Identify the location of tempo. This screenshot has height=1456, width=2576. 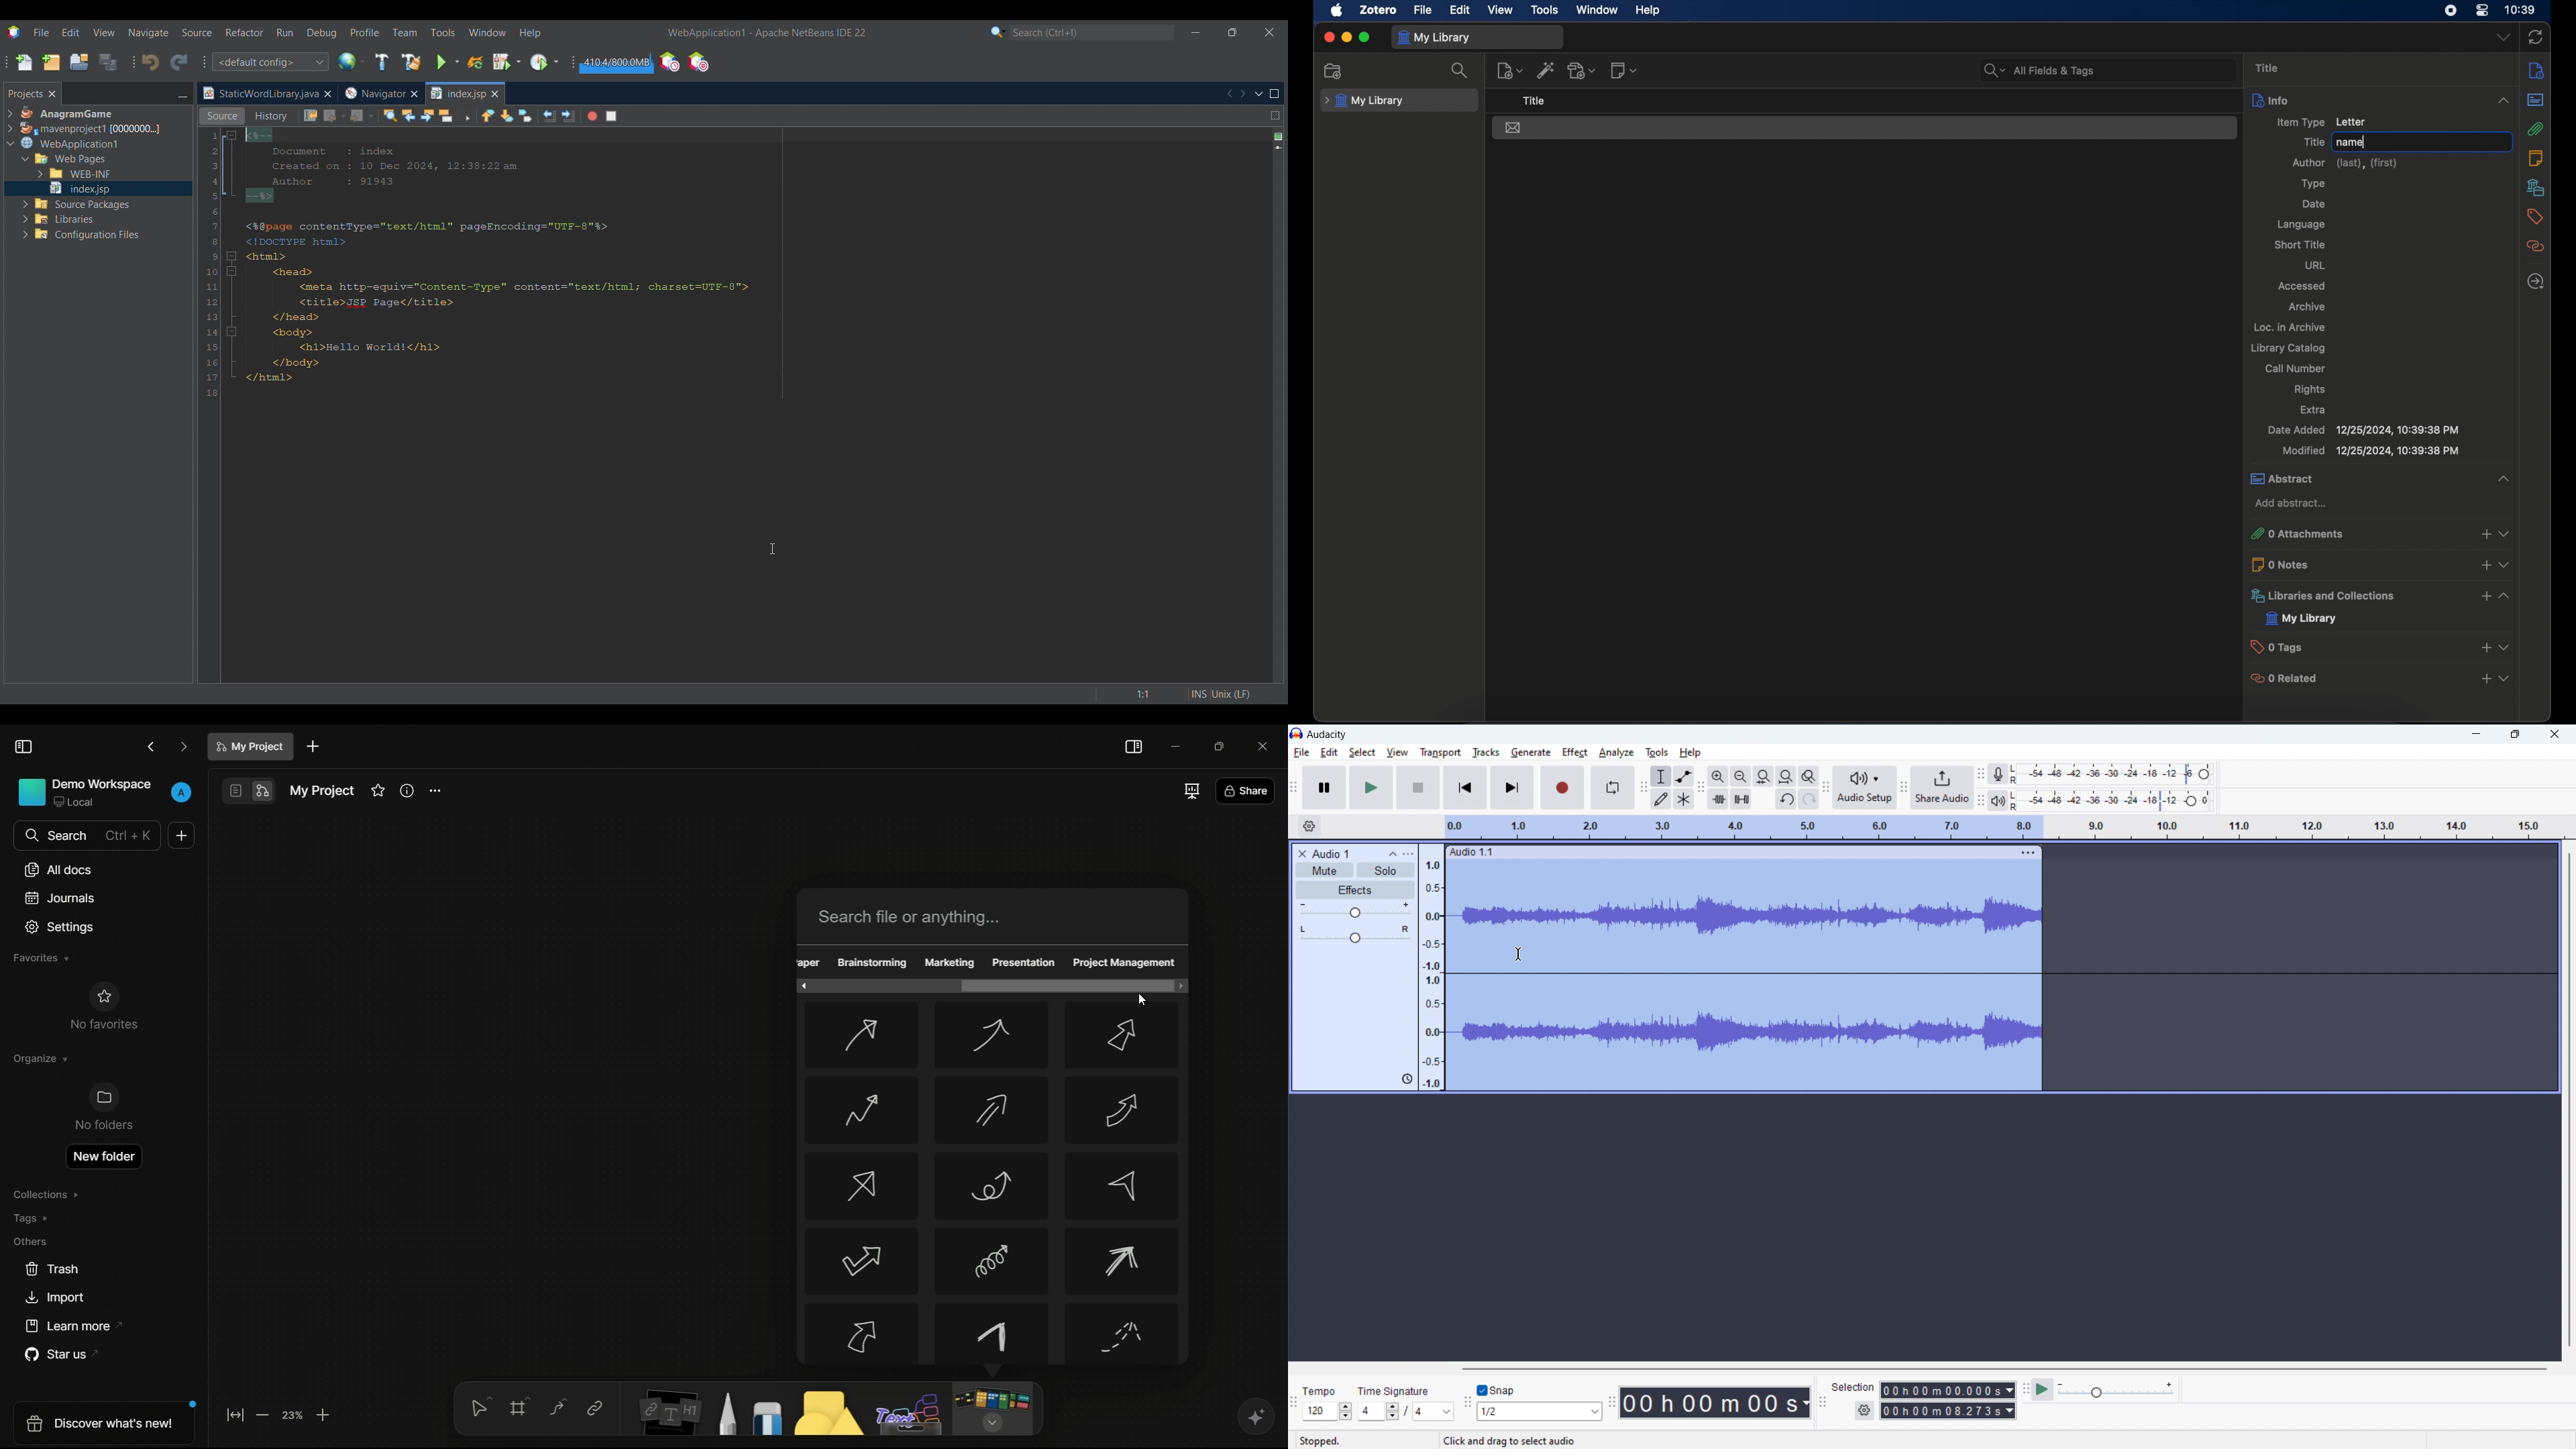
(1327, 1411).